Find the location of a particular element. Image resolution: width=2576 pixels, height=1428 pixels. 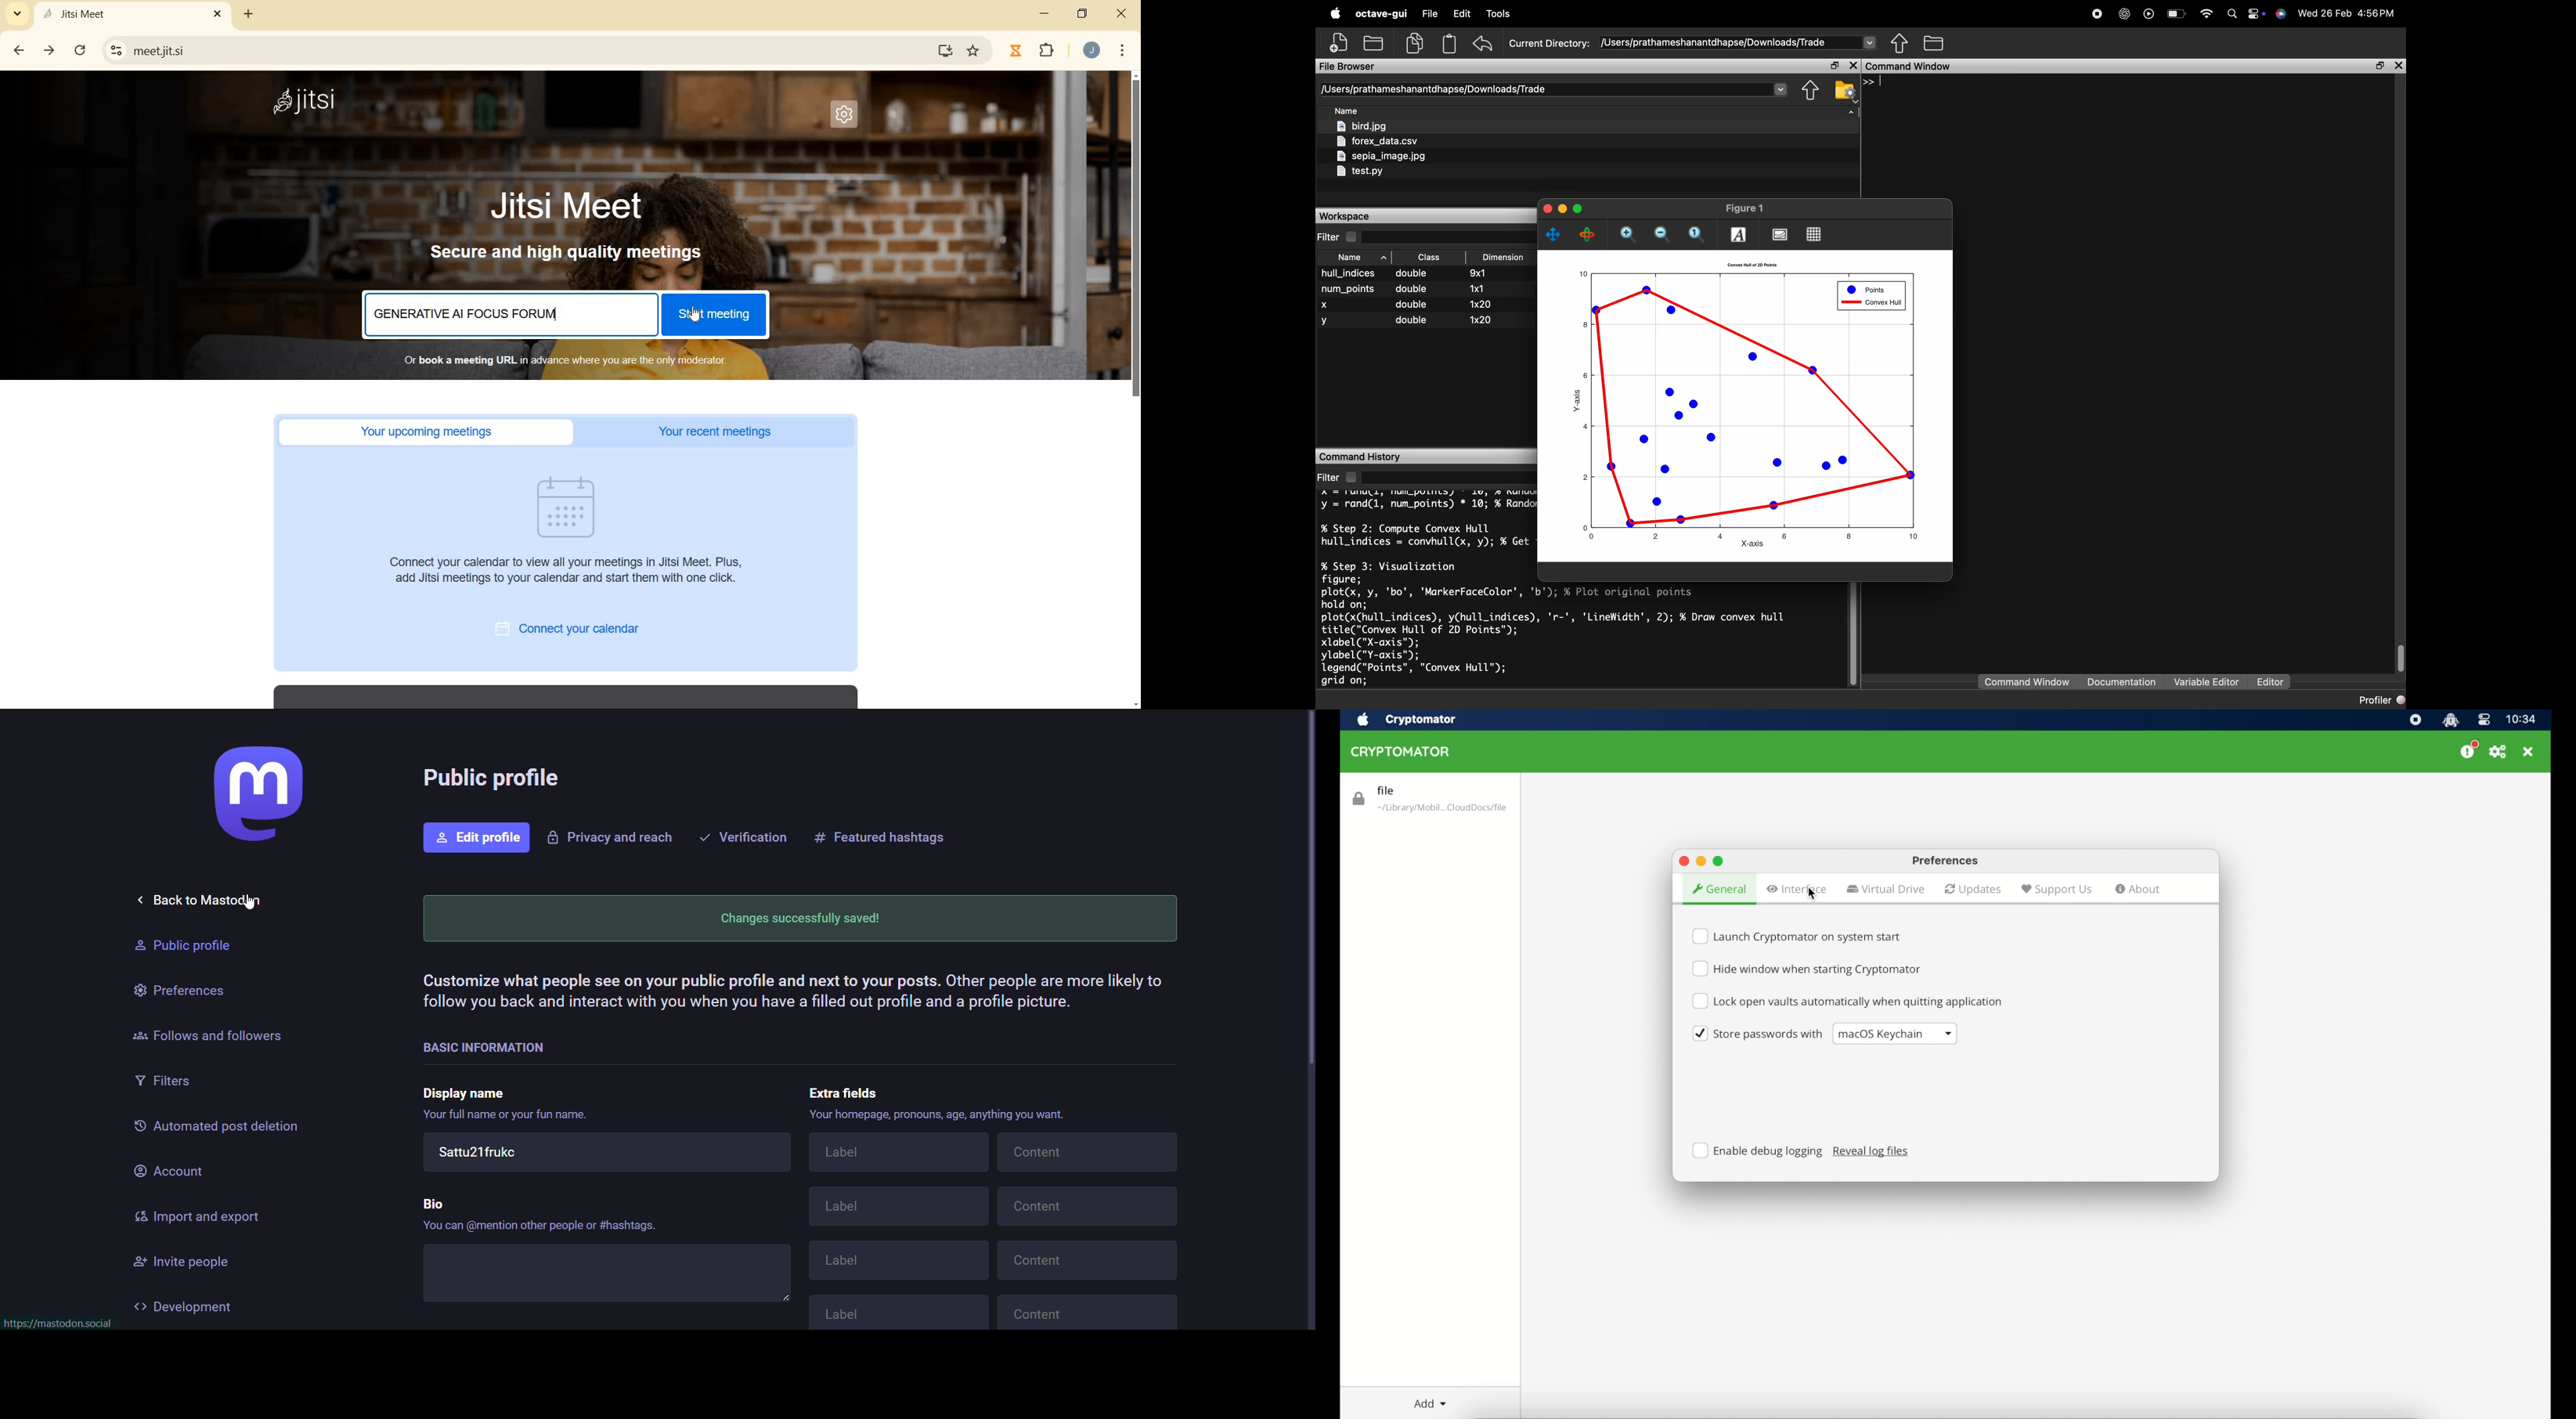

MINIMIZE is located at coordinates (1043, 14).